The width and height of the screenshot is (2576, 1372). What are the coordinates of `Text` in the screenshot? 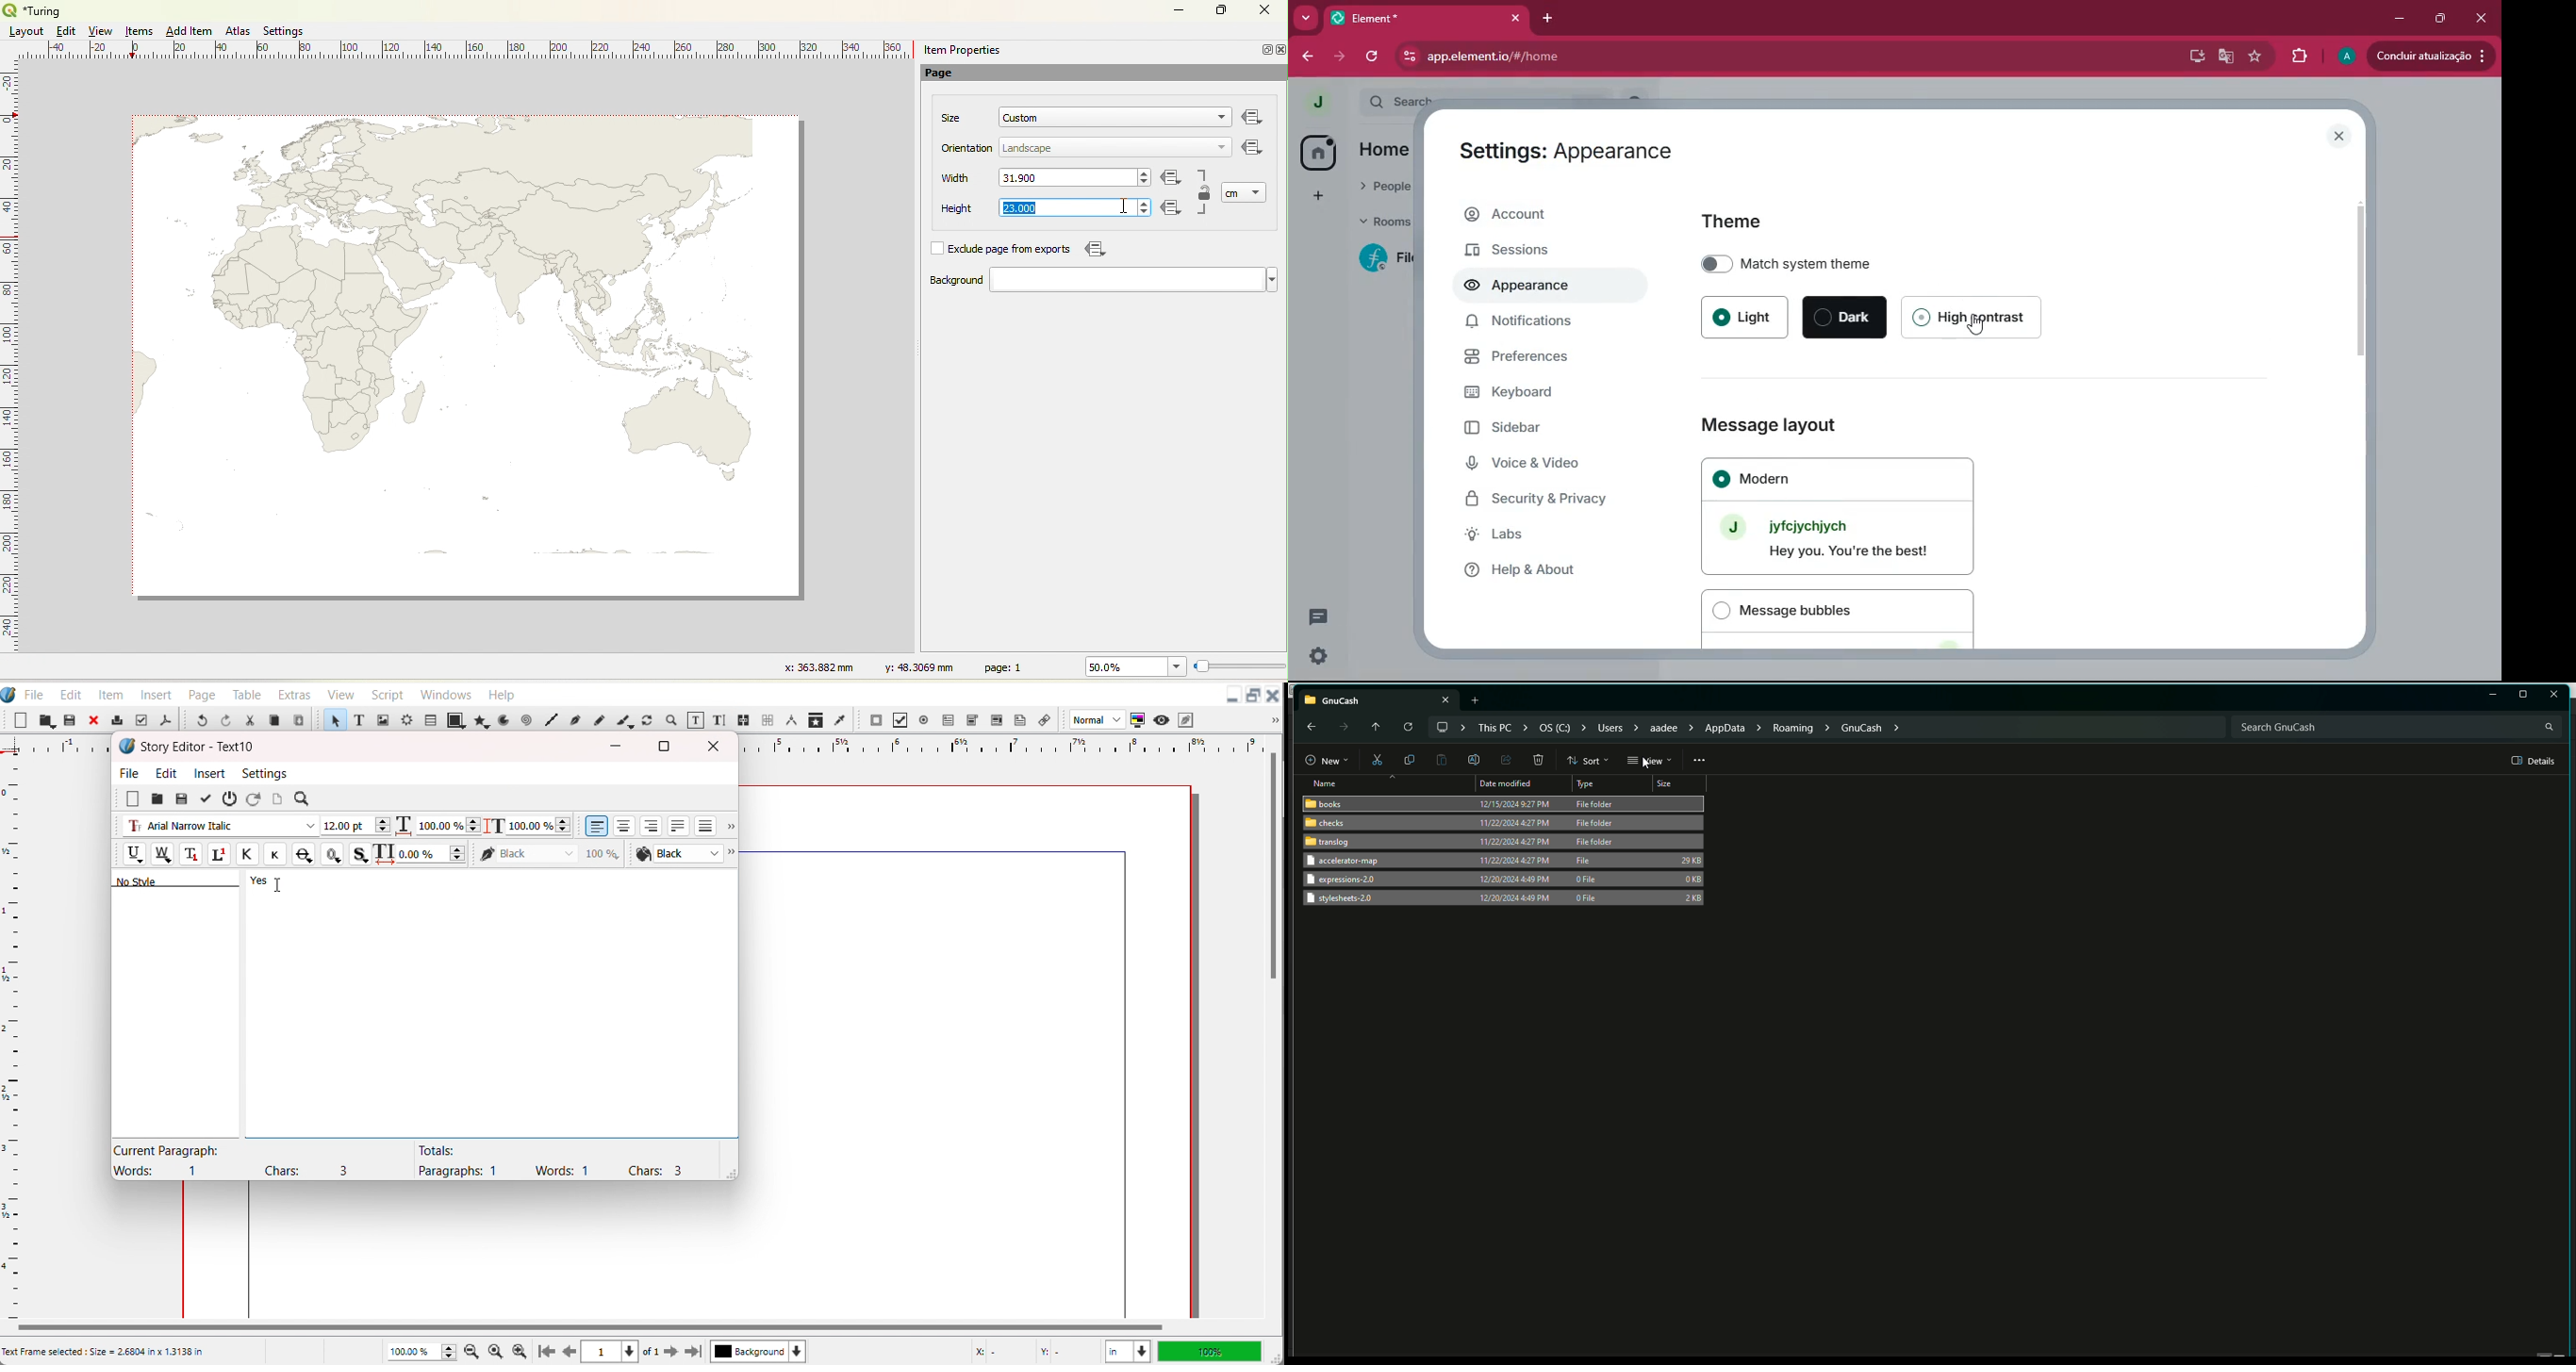 It's located at (192, 880).